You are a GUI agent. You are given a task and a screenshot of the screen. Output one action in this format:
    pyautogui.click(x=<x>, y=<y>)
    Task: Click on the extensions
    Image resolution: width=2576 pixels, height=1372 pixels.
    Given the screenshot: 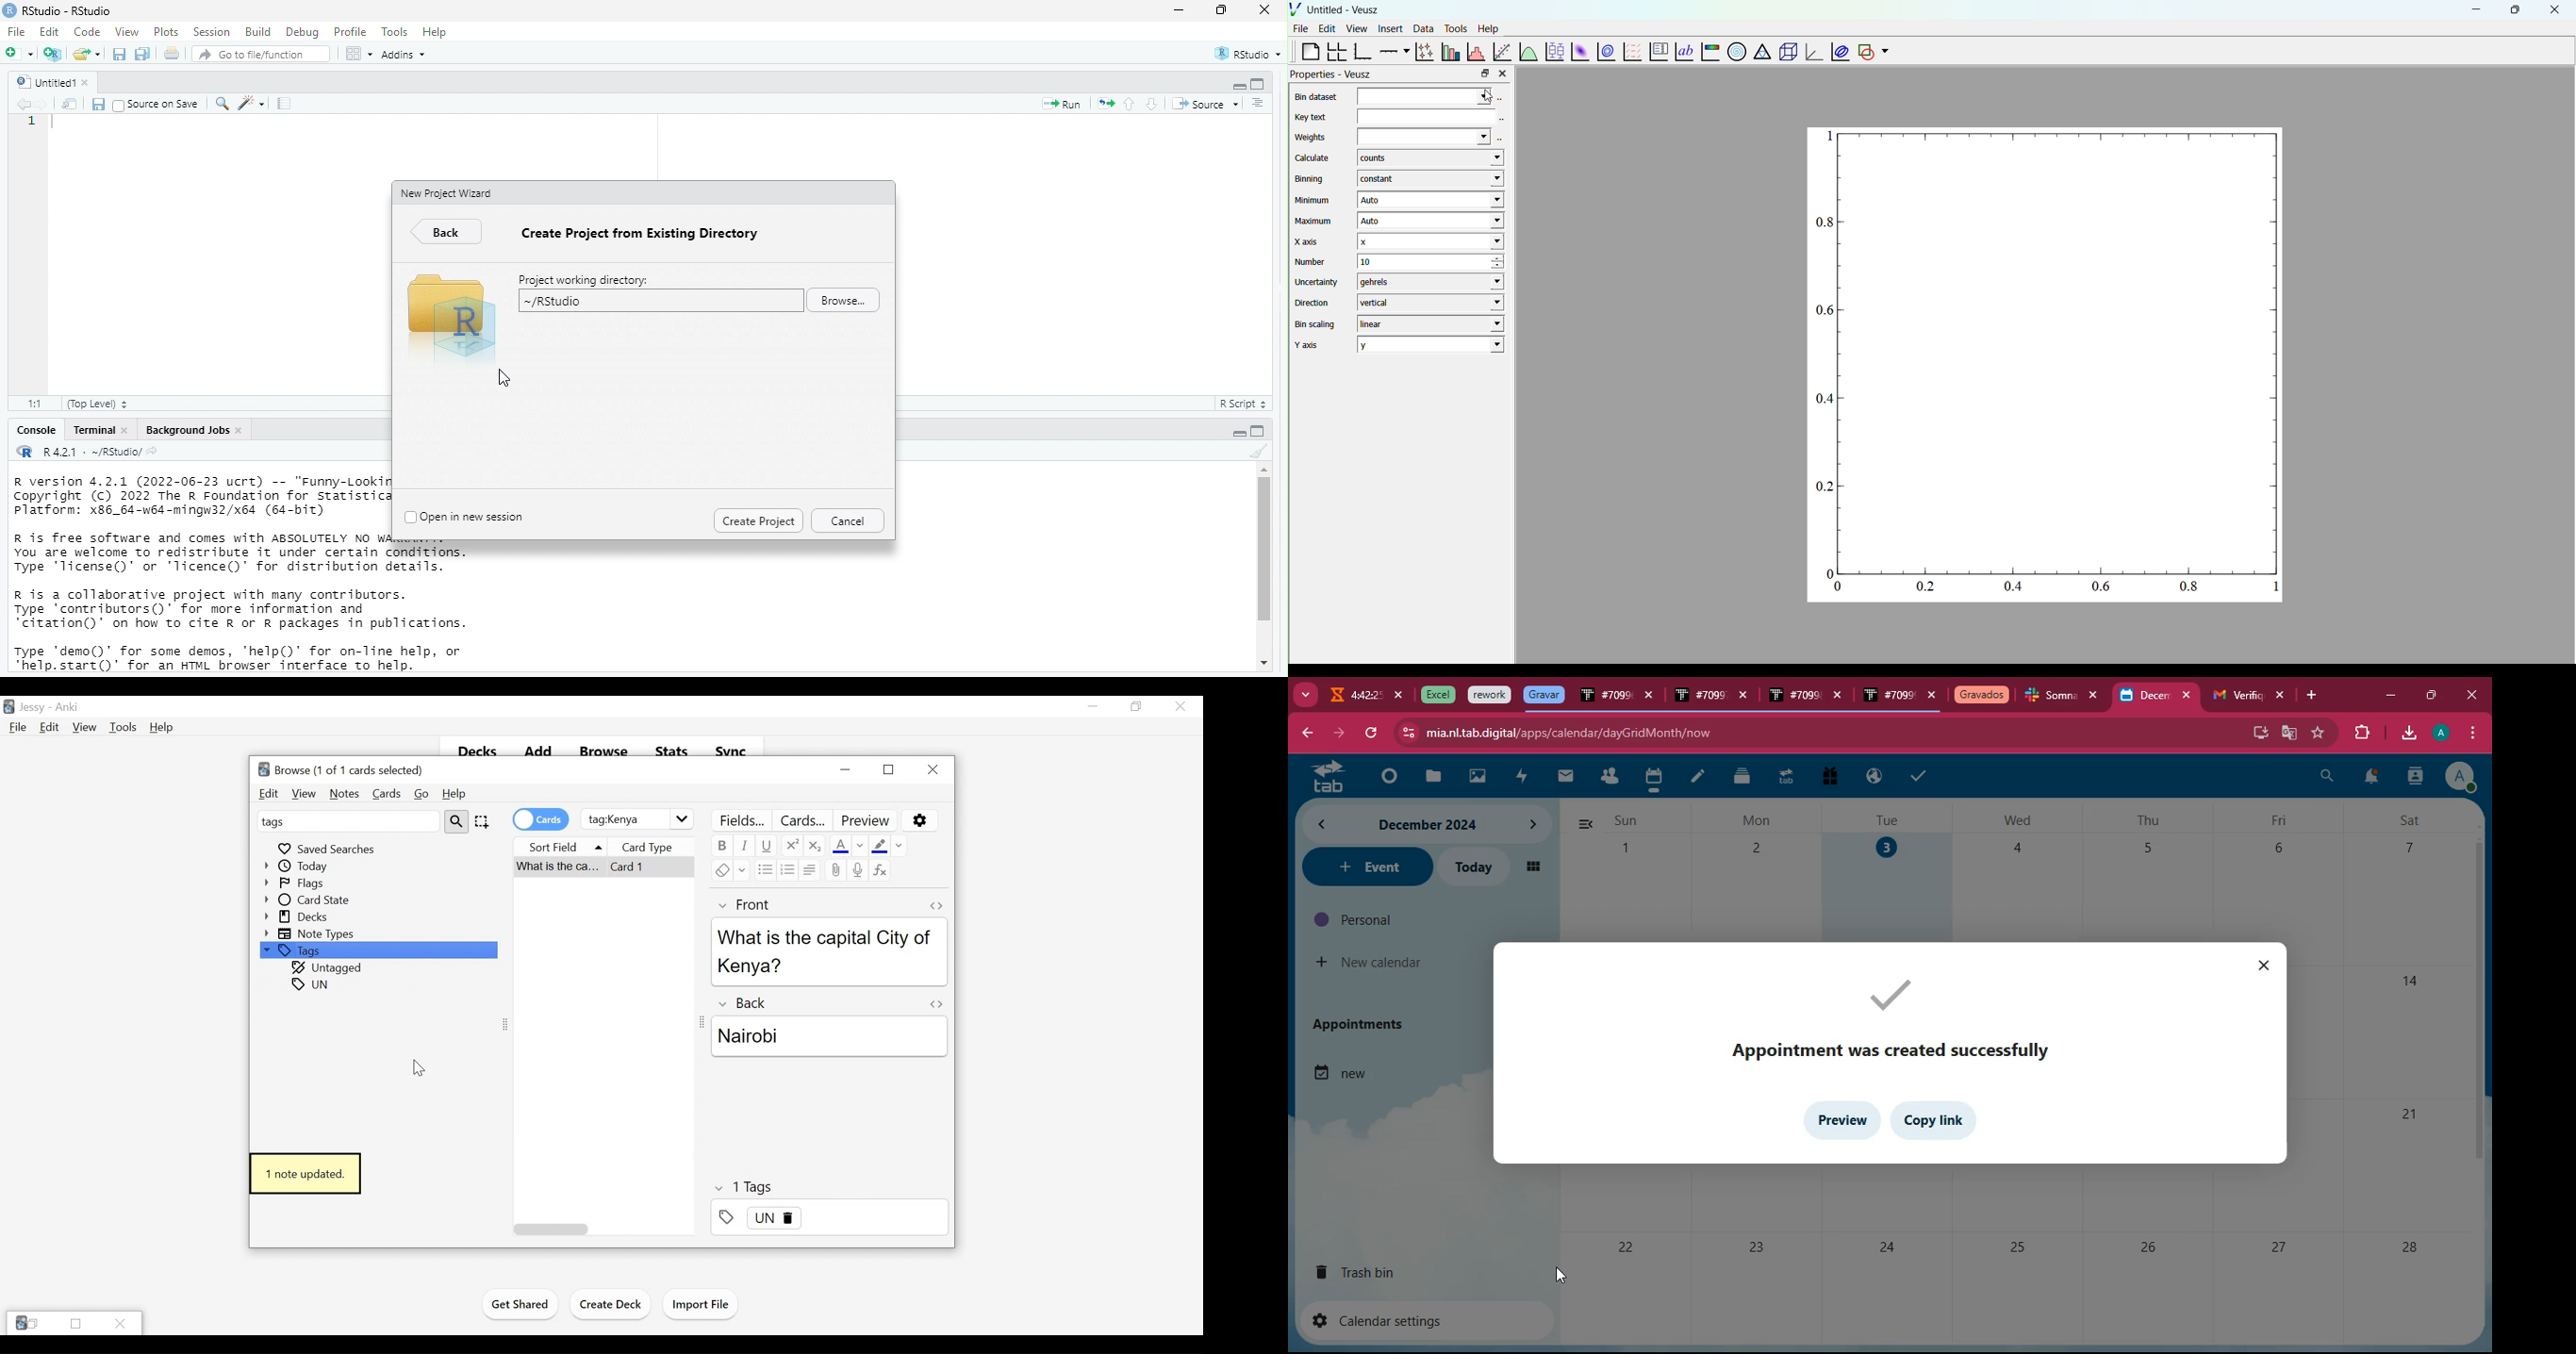 What is the action you would take?
    pyautogui.click(x=2359, y=733)
    